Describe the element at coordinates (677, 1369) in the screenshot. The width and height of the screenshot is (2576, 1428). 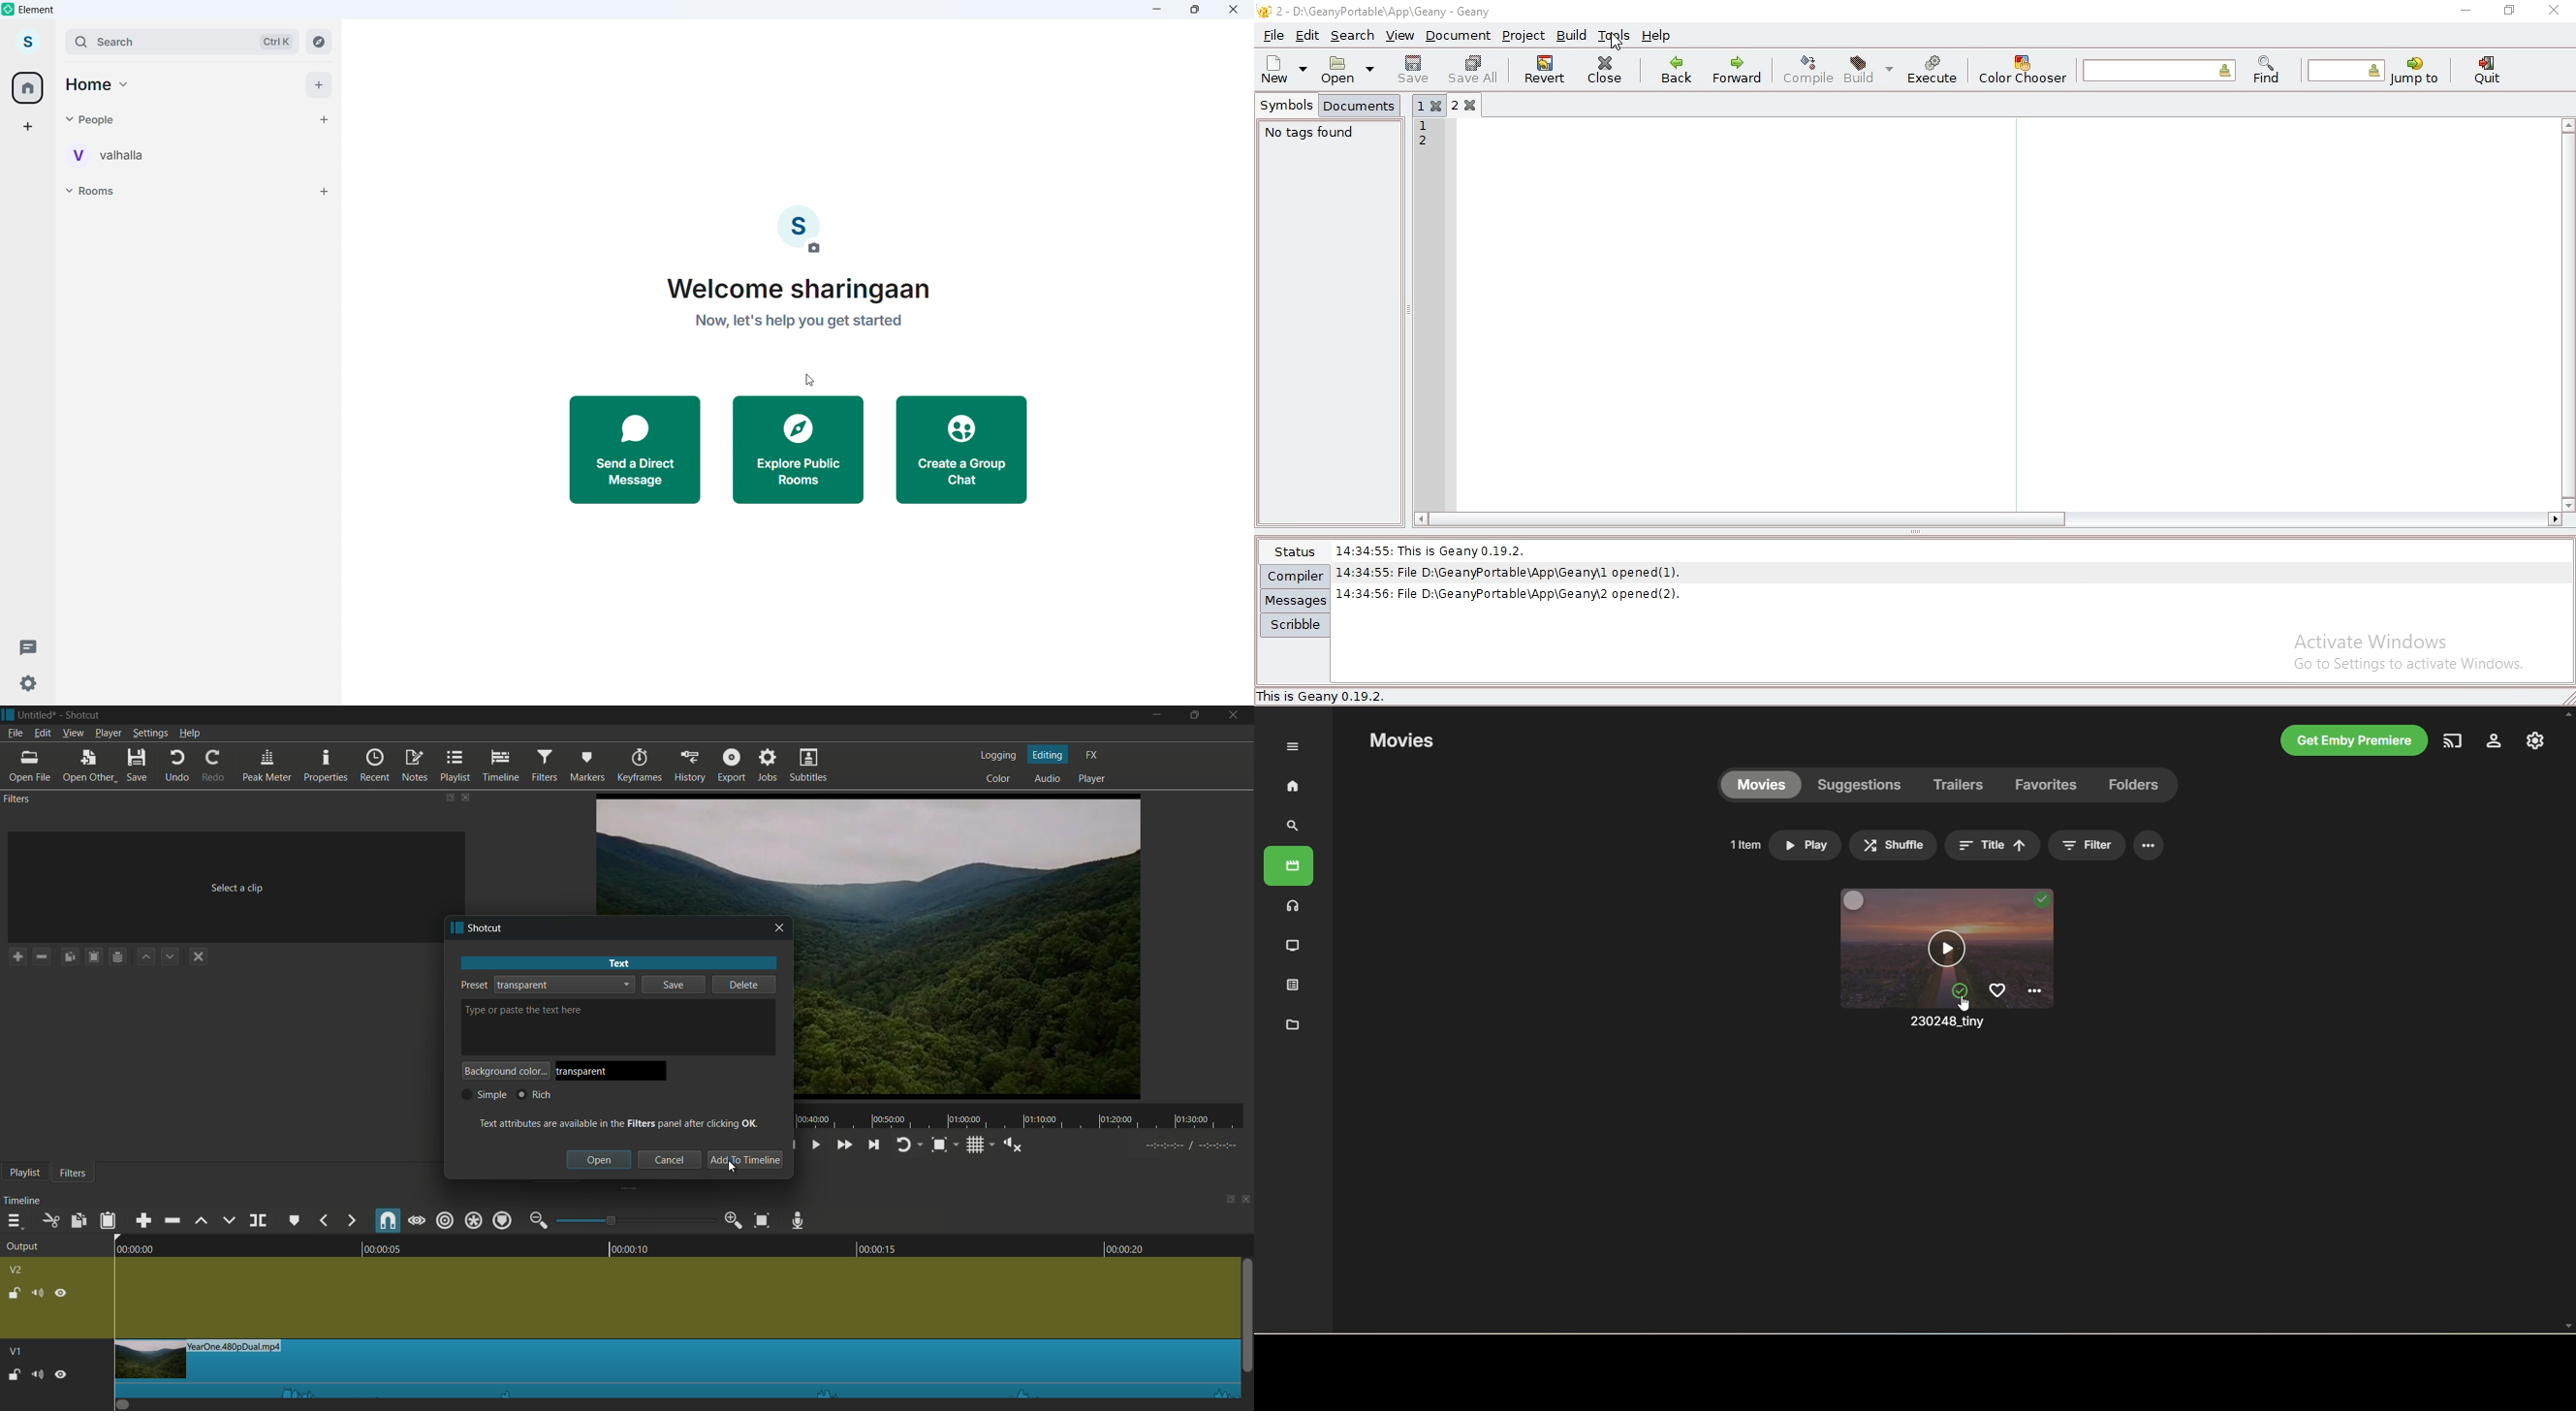
I see `imported file in timeline` at that location.